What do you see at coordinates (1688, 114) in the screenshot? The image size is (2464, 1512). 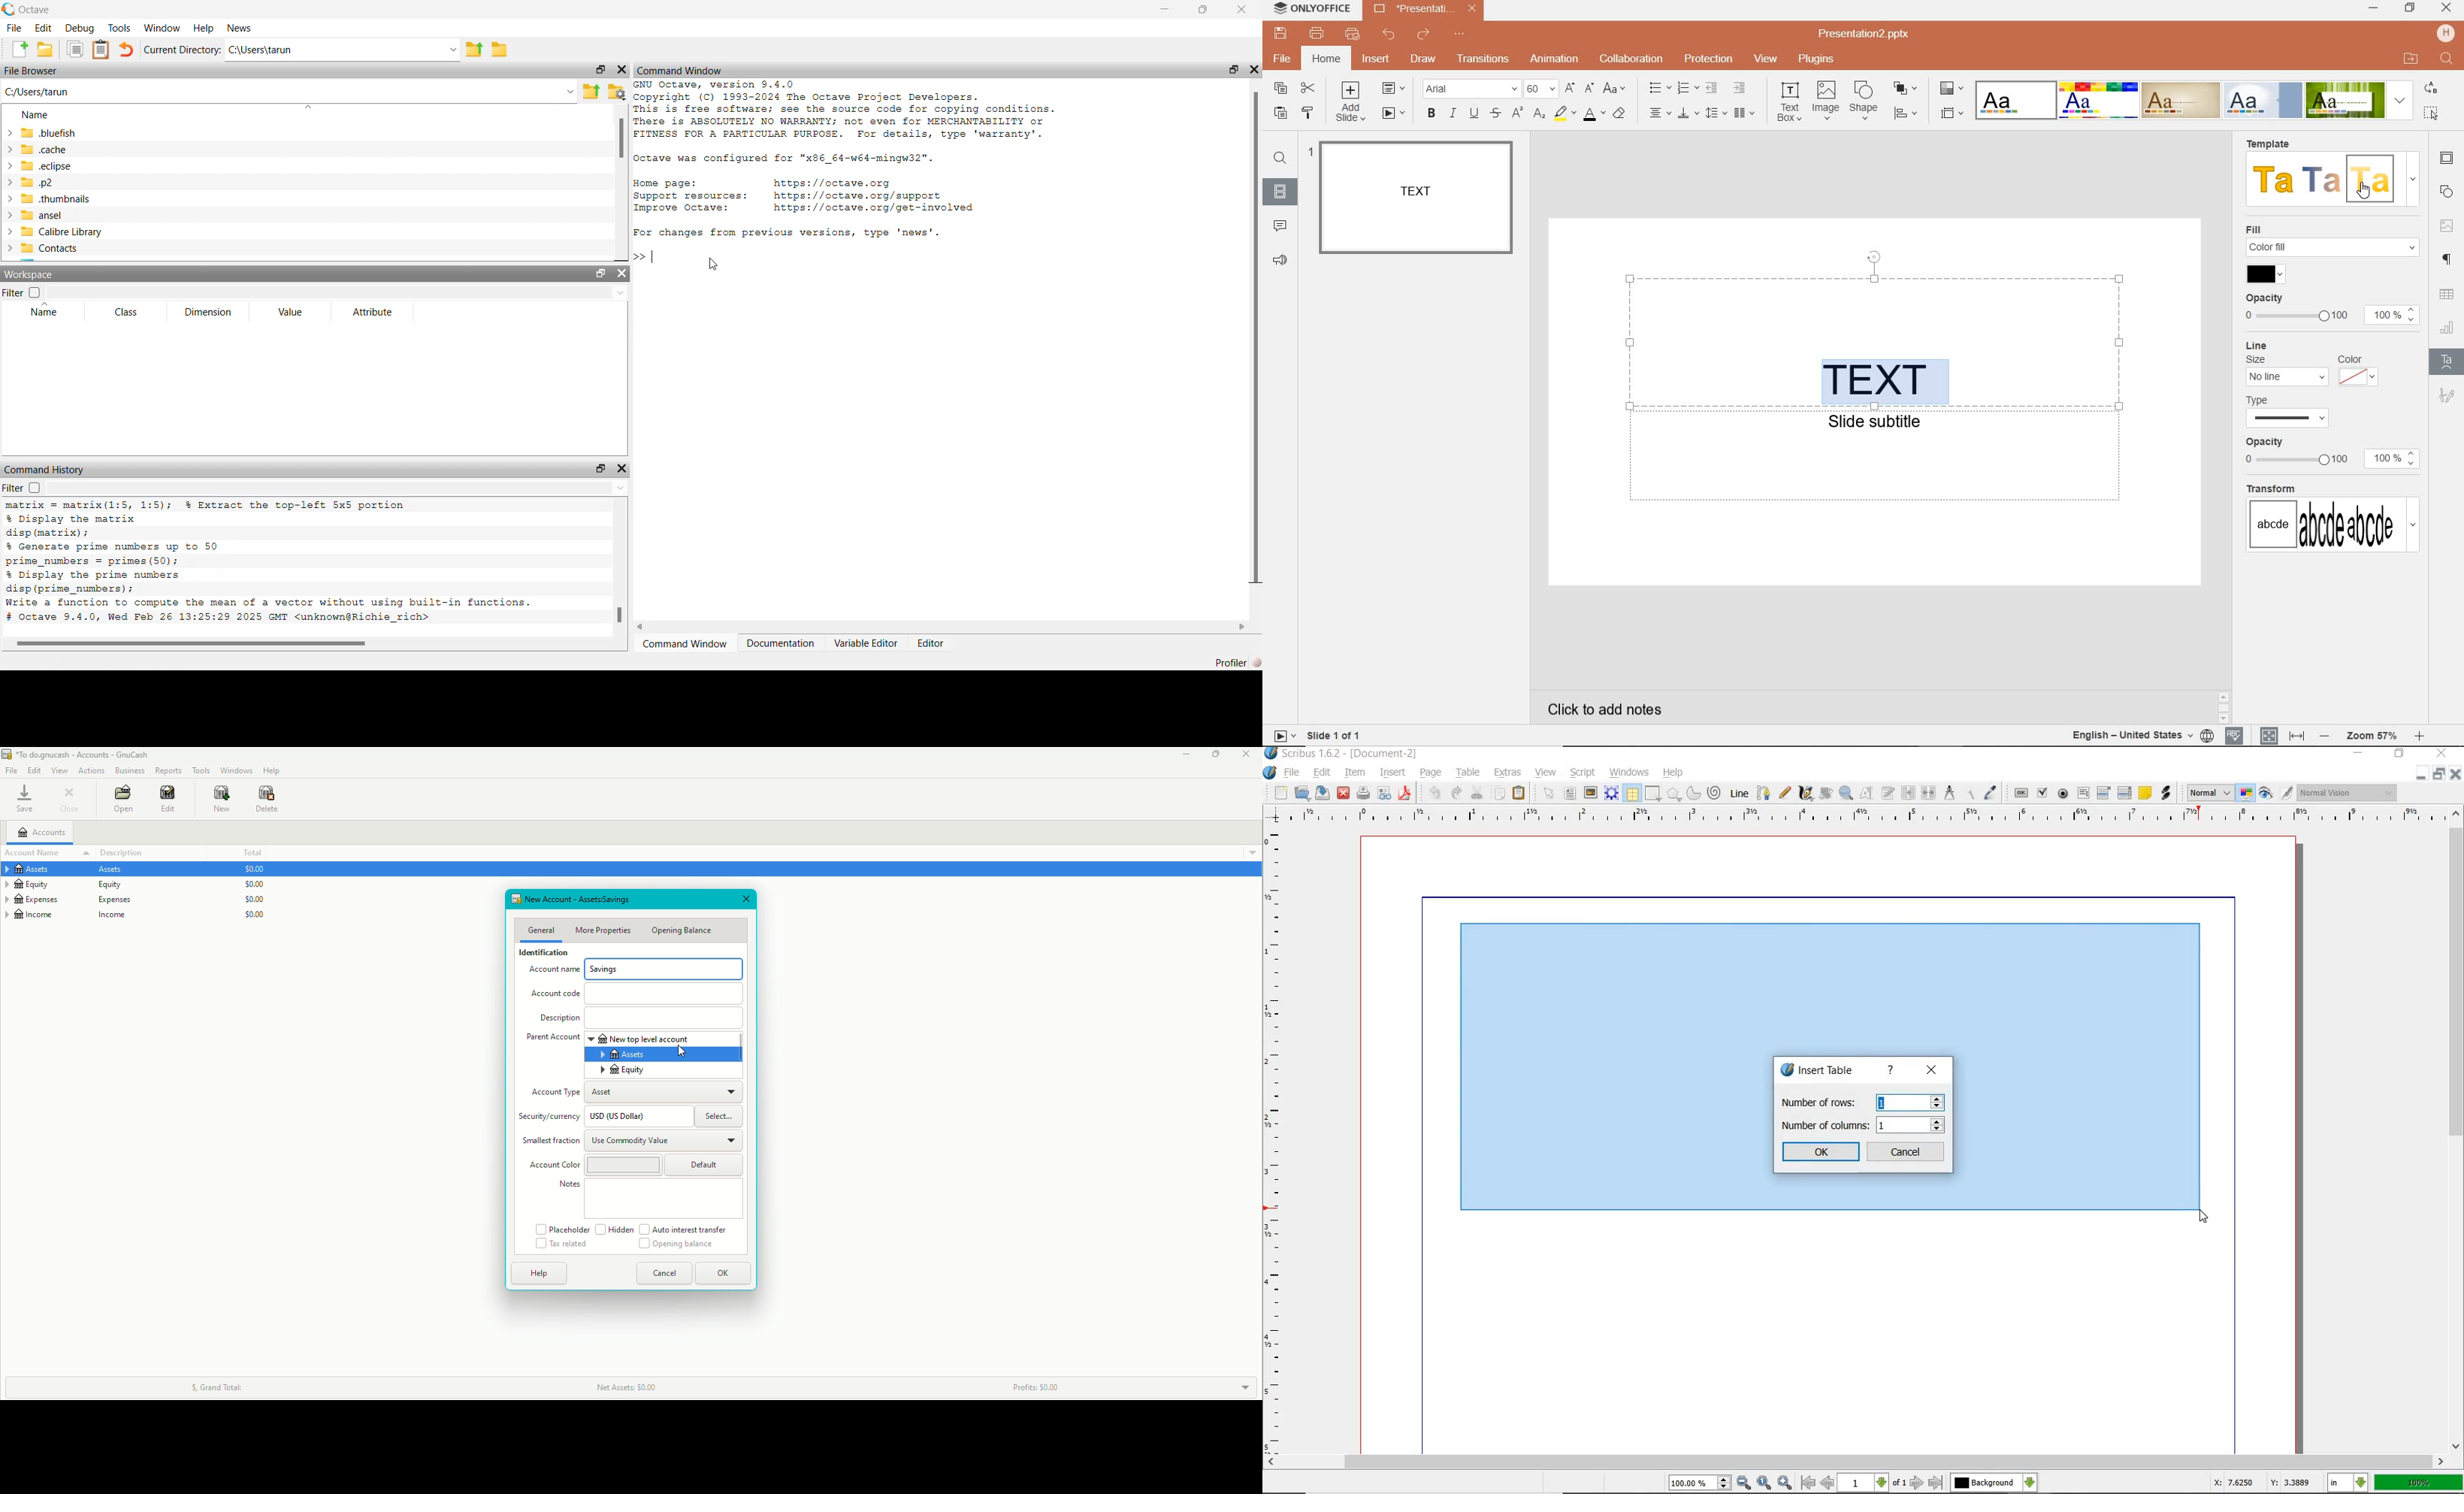 I see `VERTICAL ALIGN` at bounding box center [1688, 114].